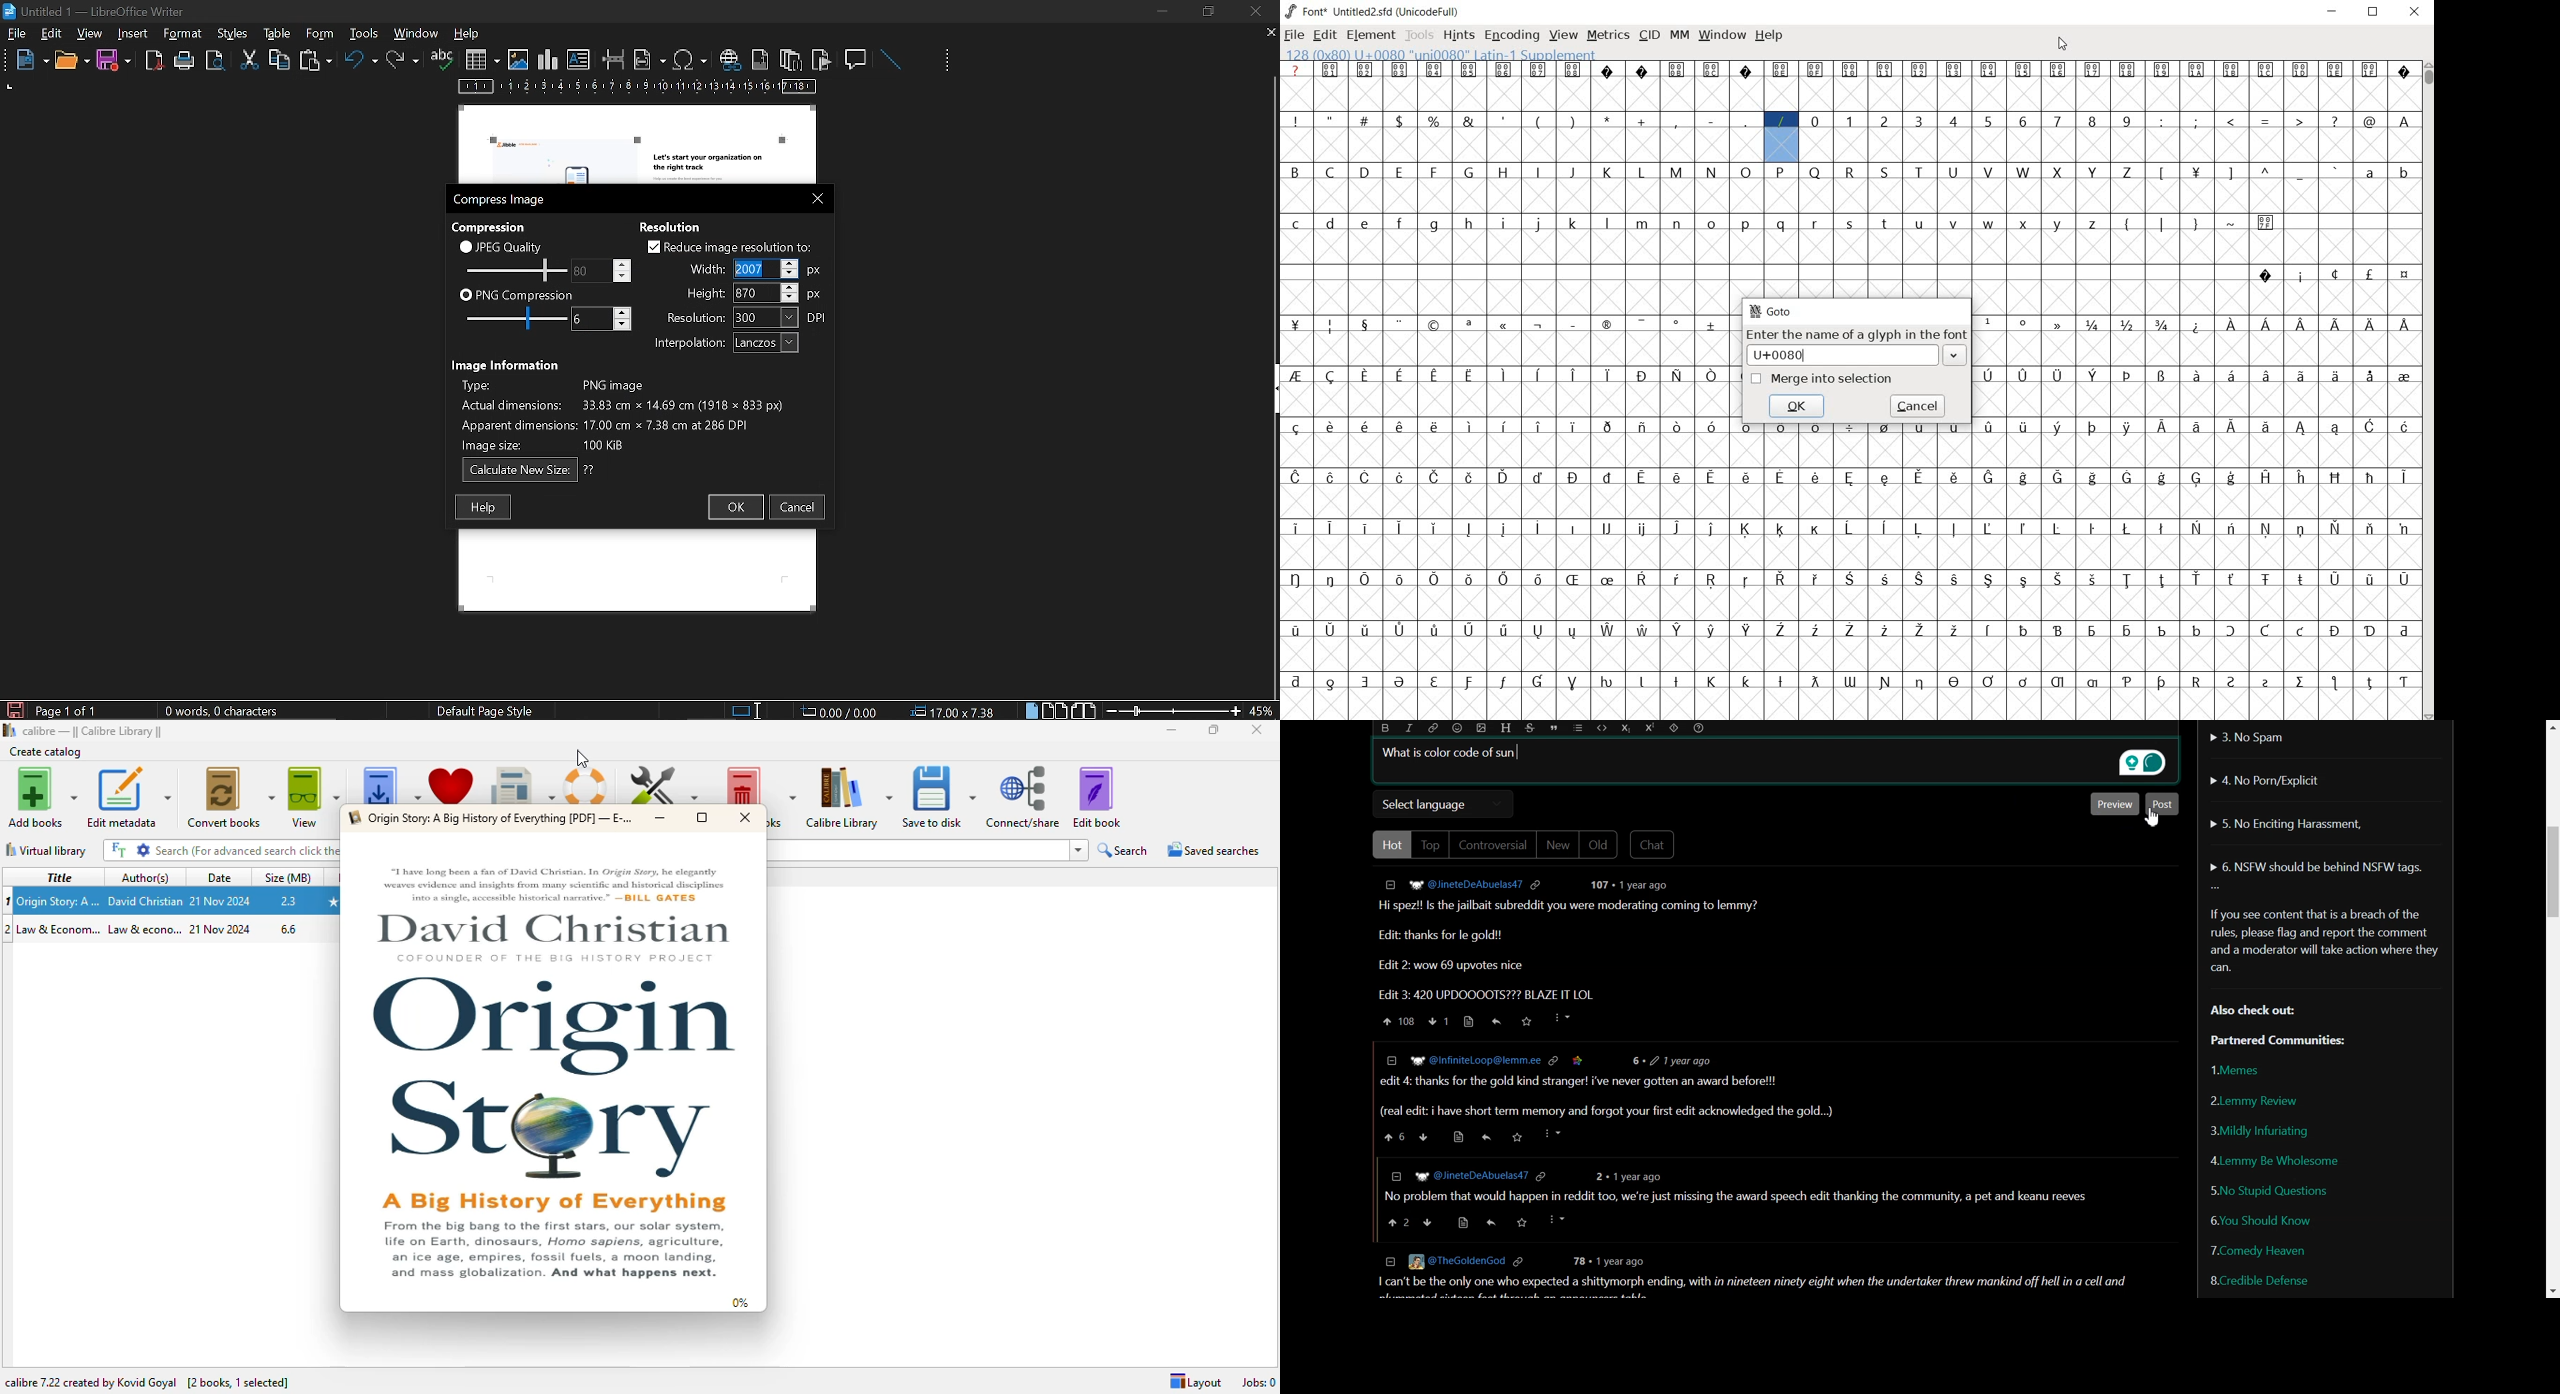 This screenshot has width=2576, height=1400. I want to click on size in mbs, so click(290, 900).